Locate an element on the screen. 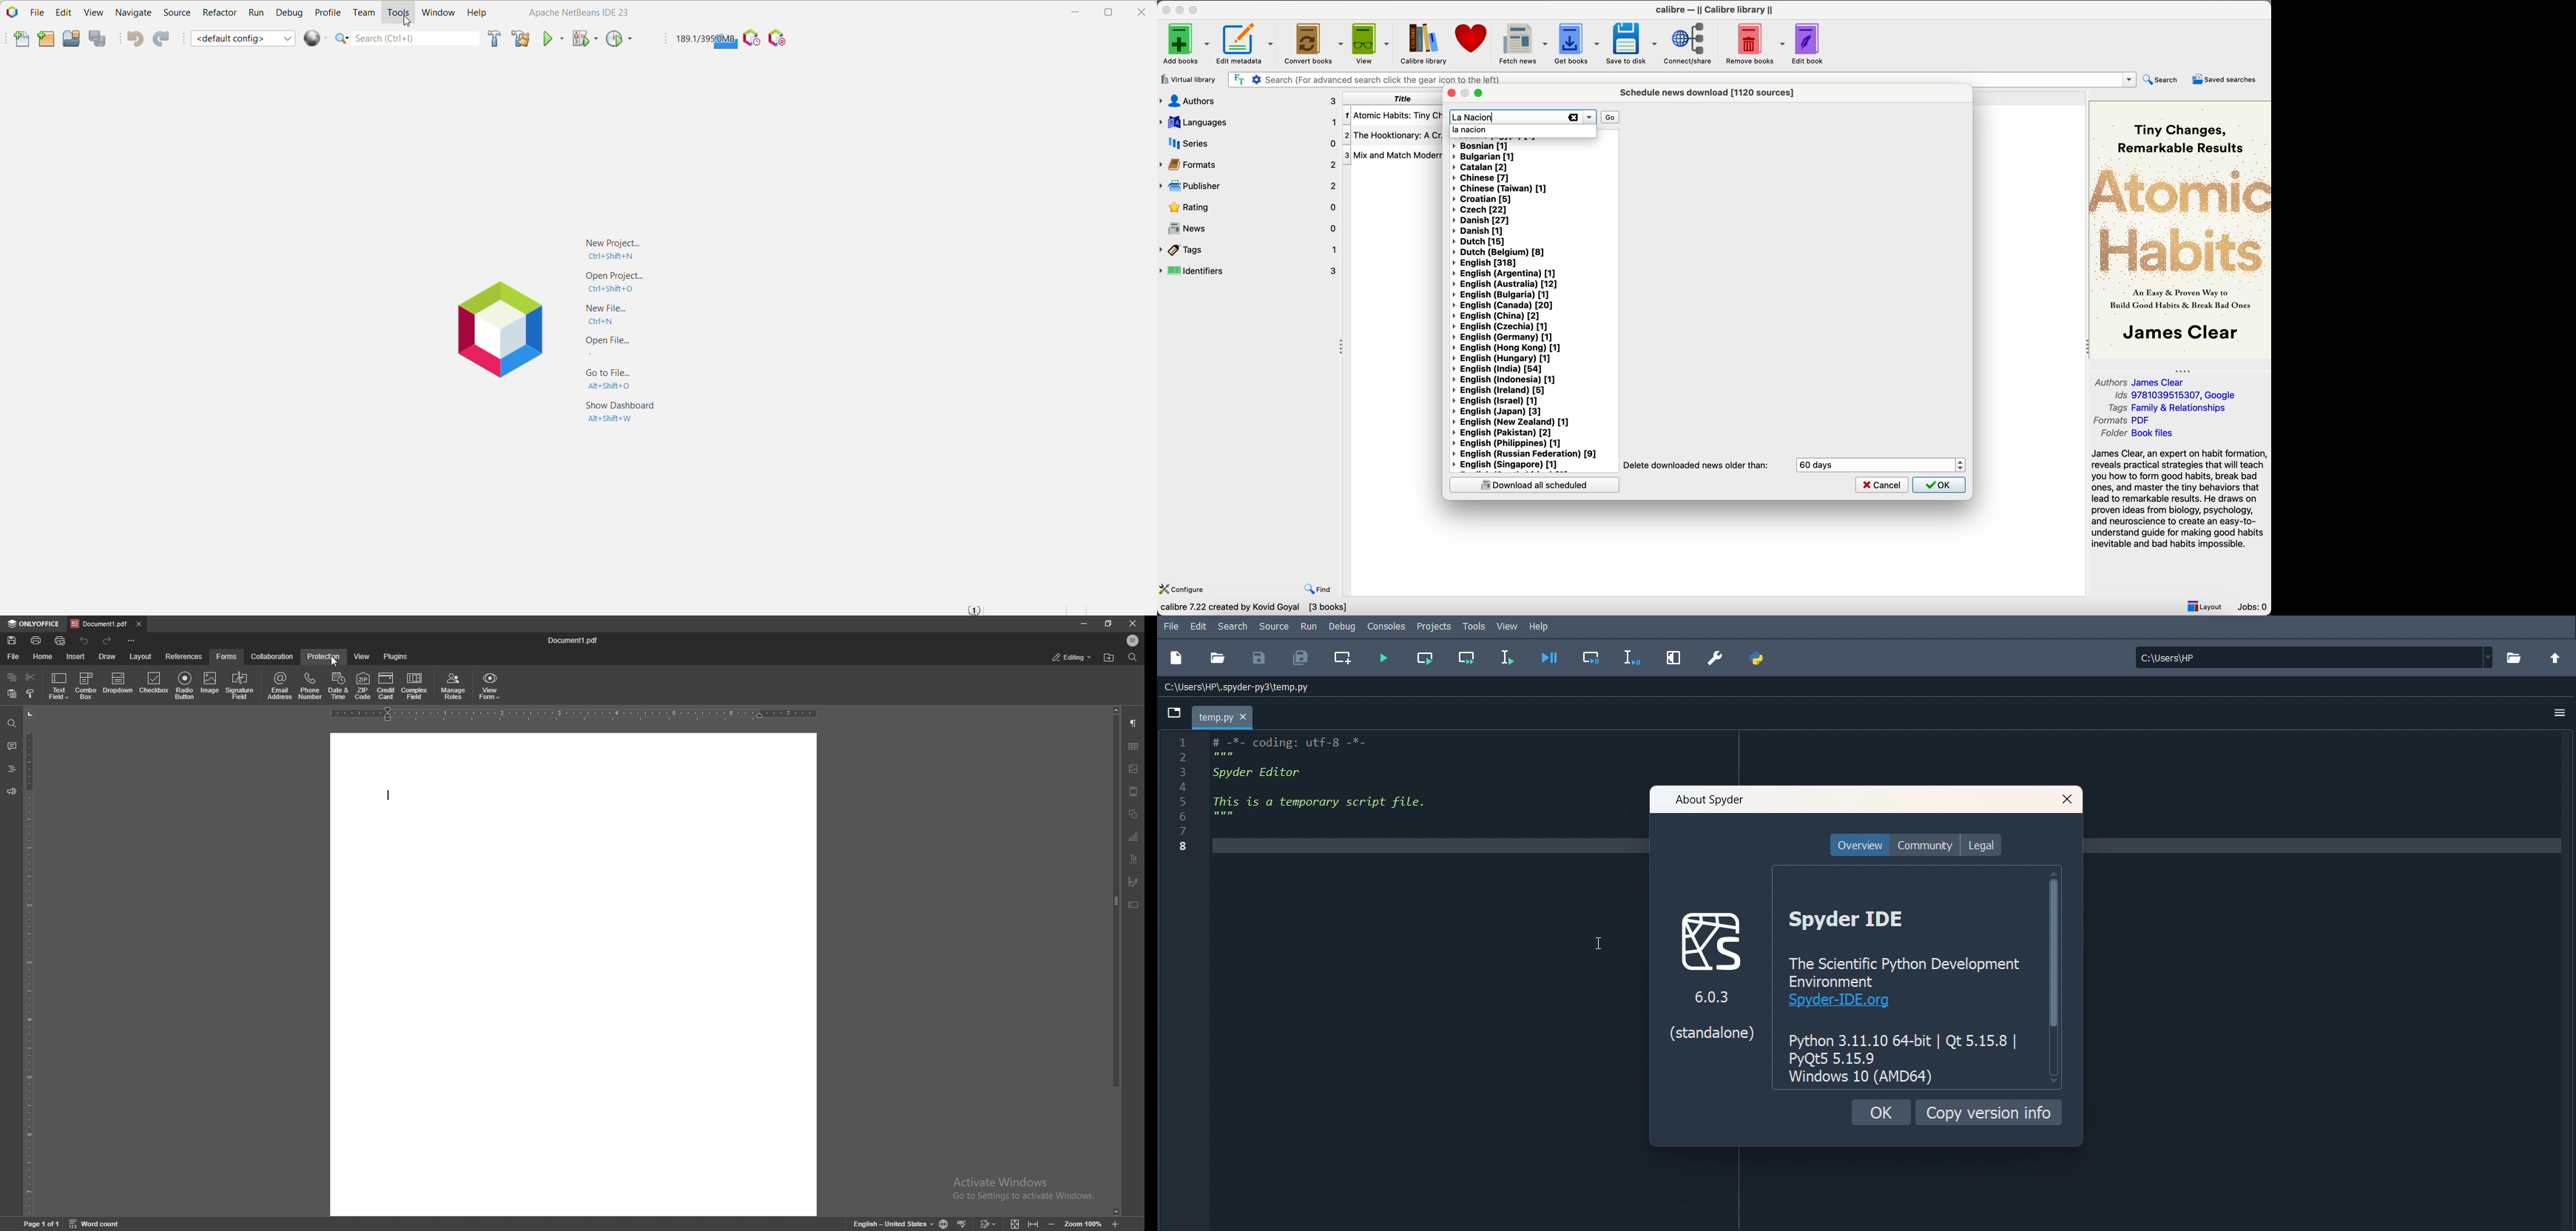  Save file is located at coordinates (1260, 657).